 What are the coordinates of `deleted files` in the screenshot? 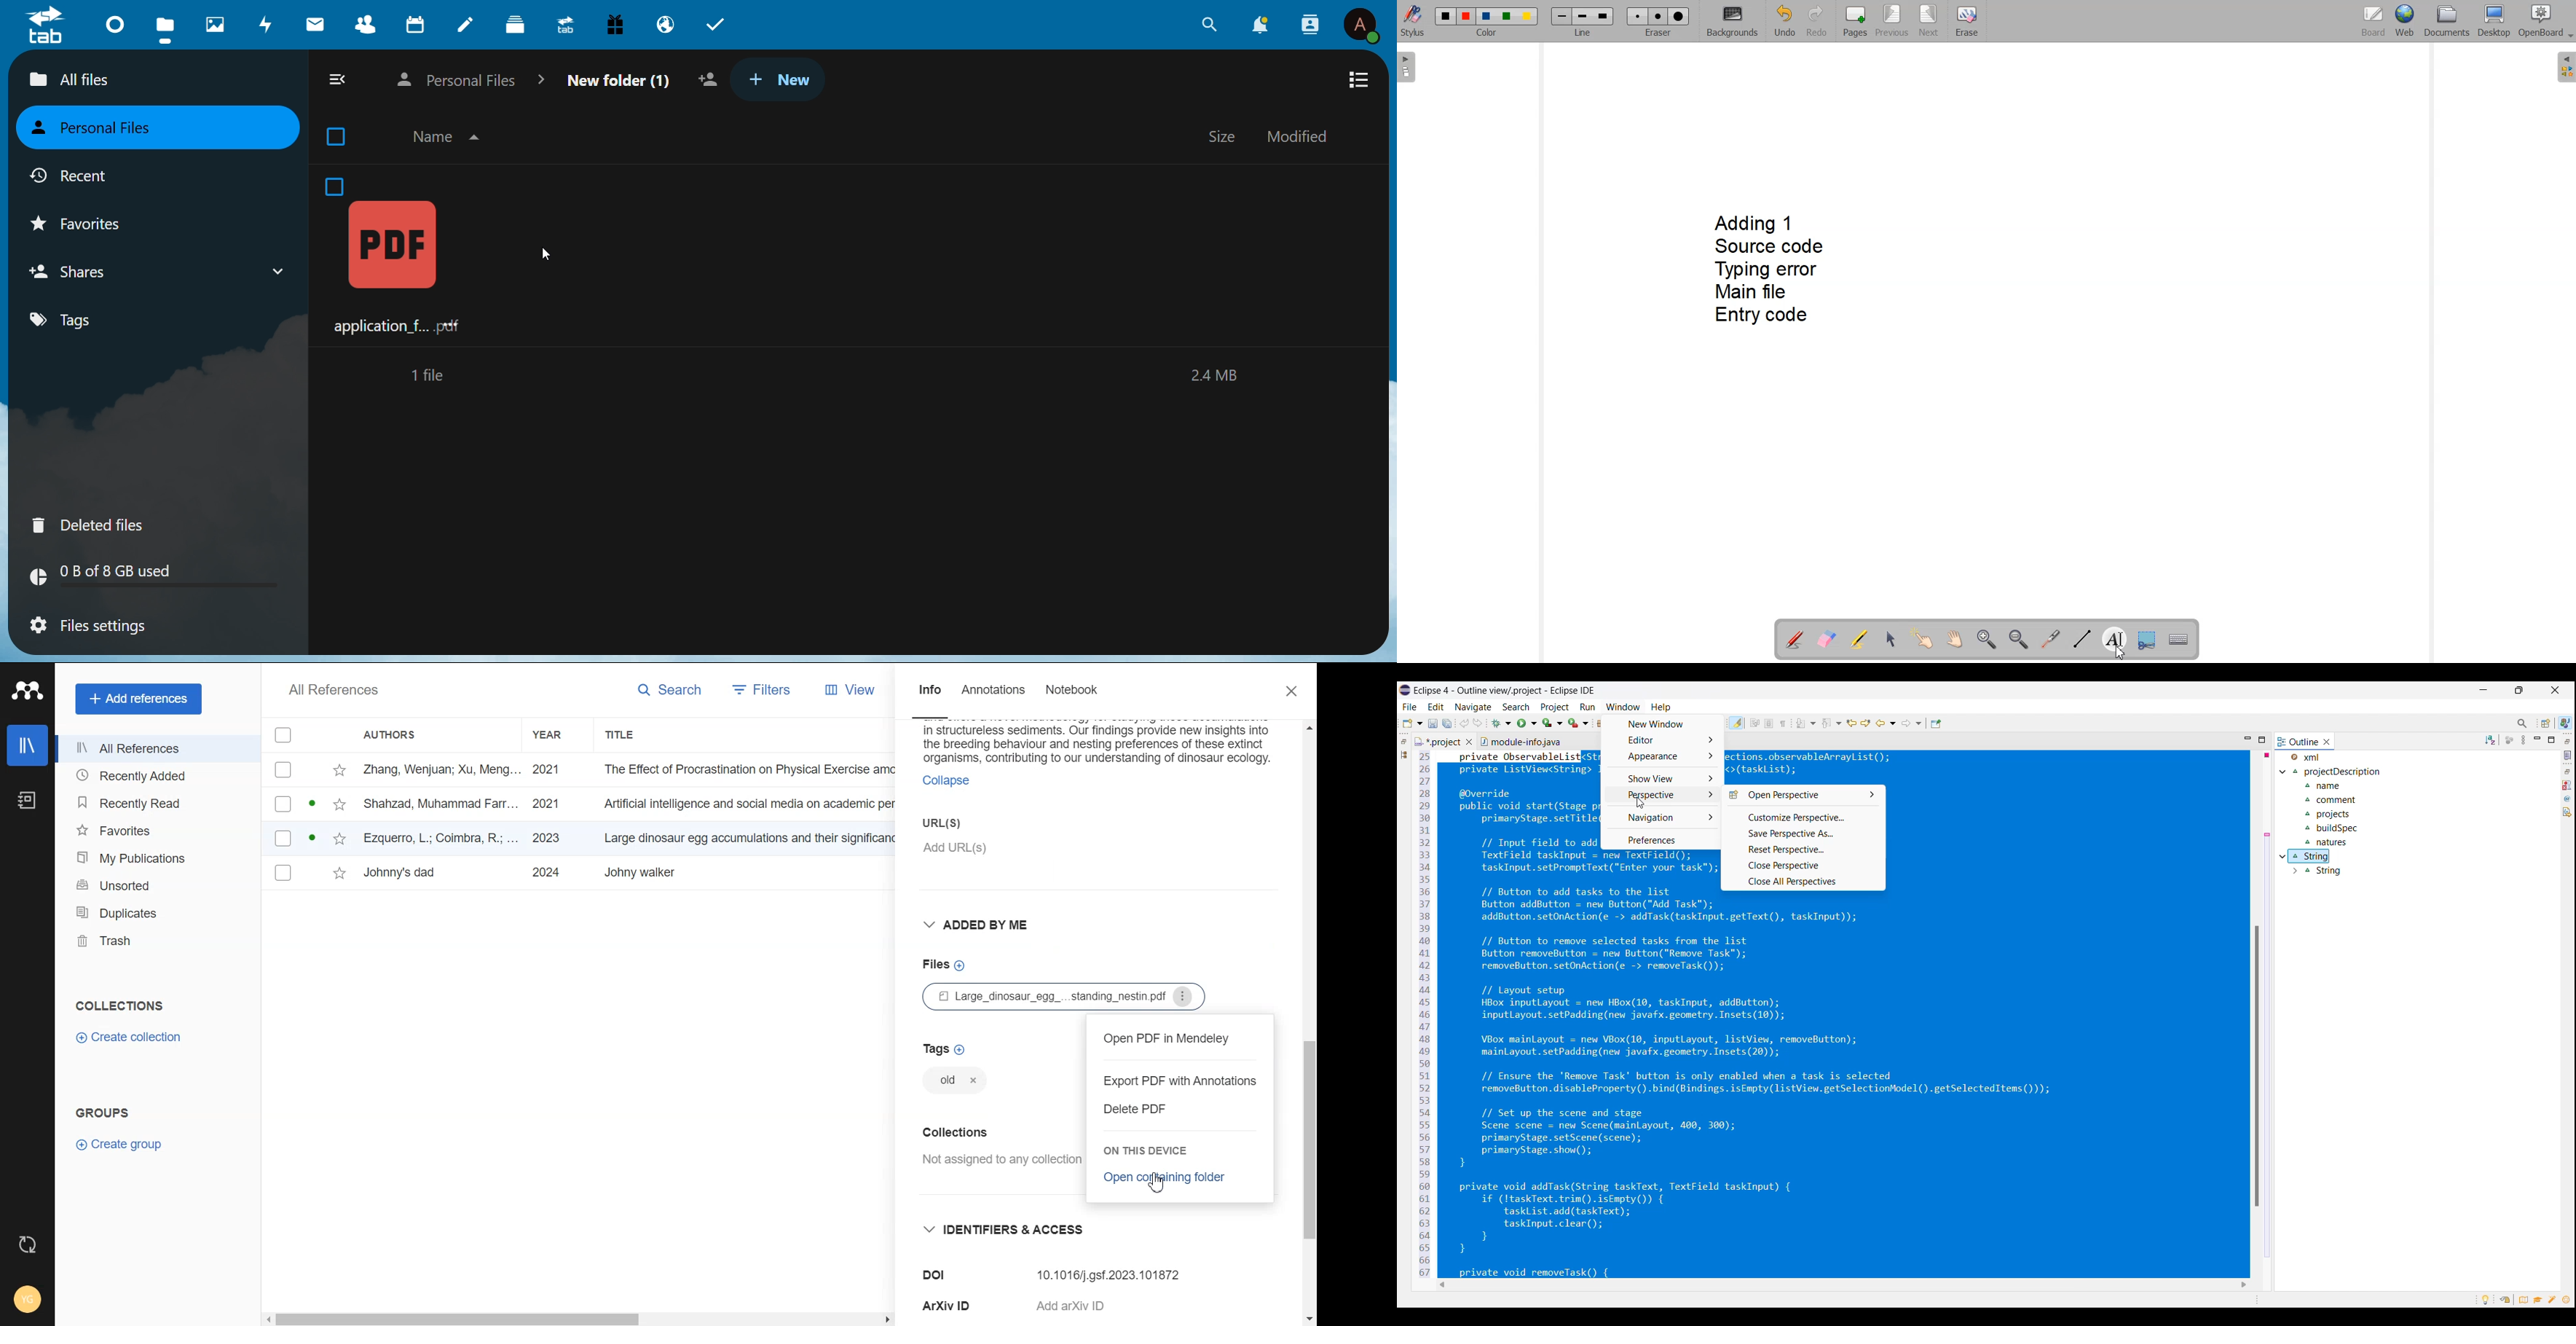 It's located at (90, 524).